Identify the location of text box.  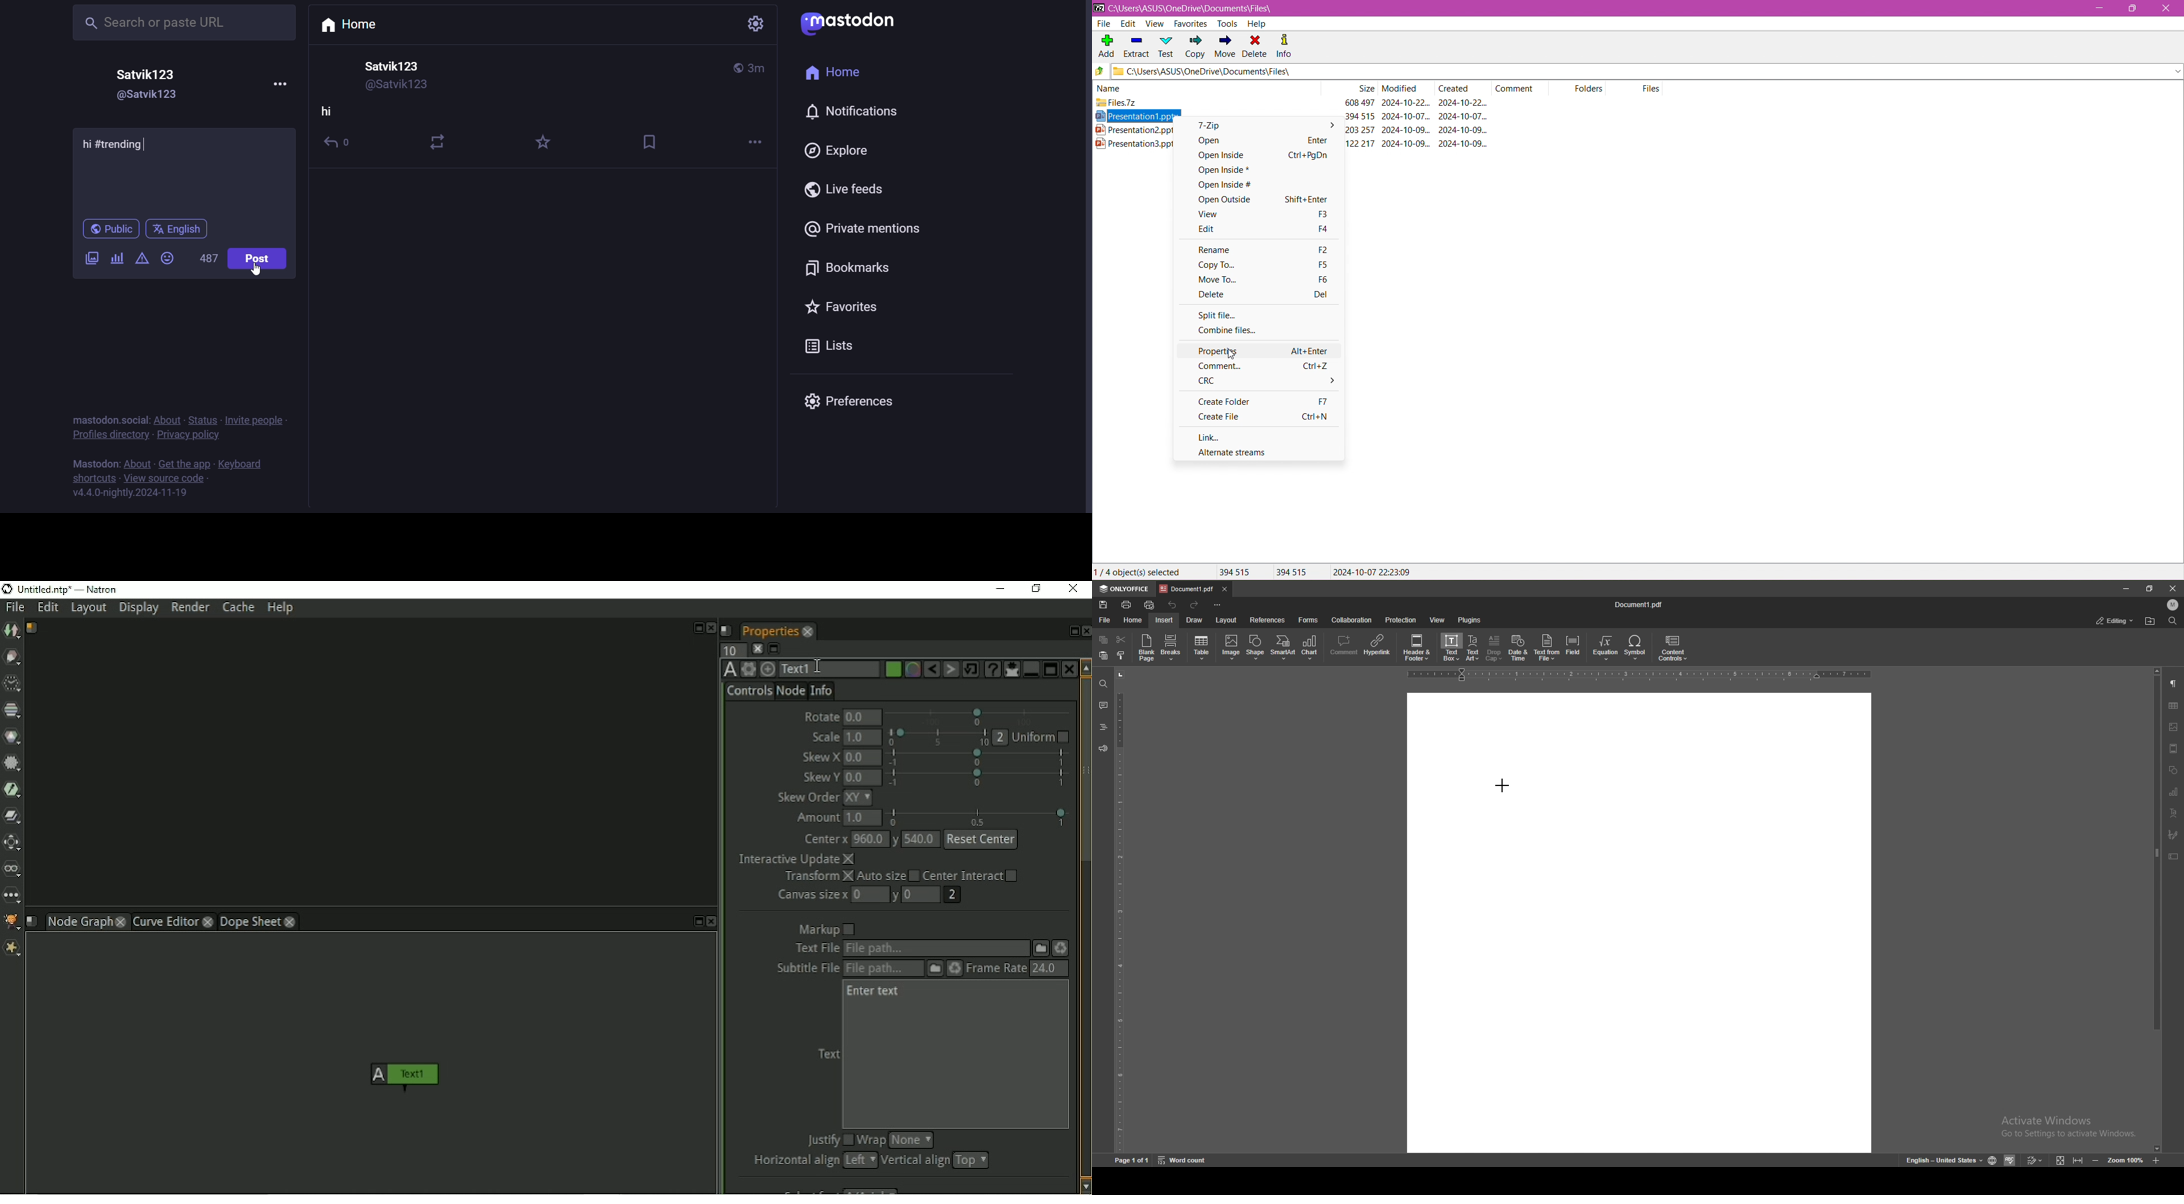
(2174, 857).